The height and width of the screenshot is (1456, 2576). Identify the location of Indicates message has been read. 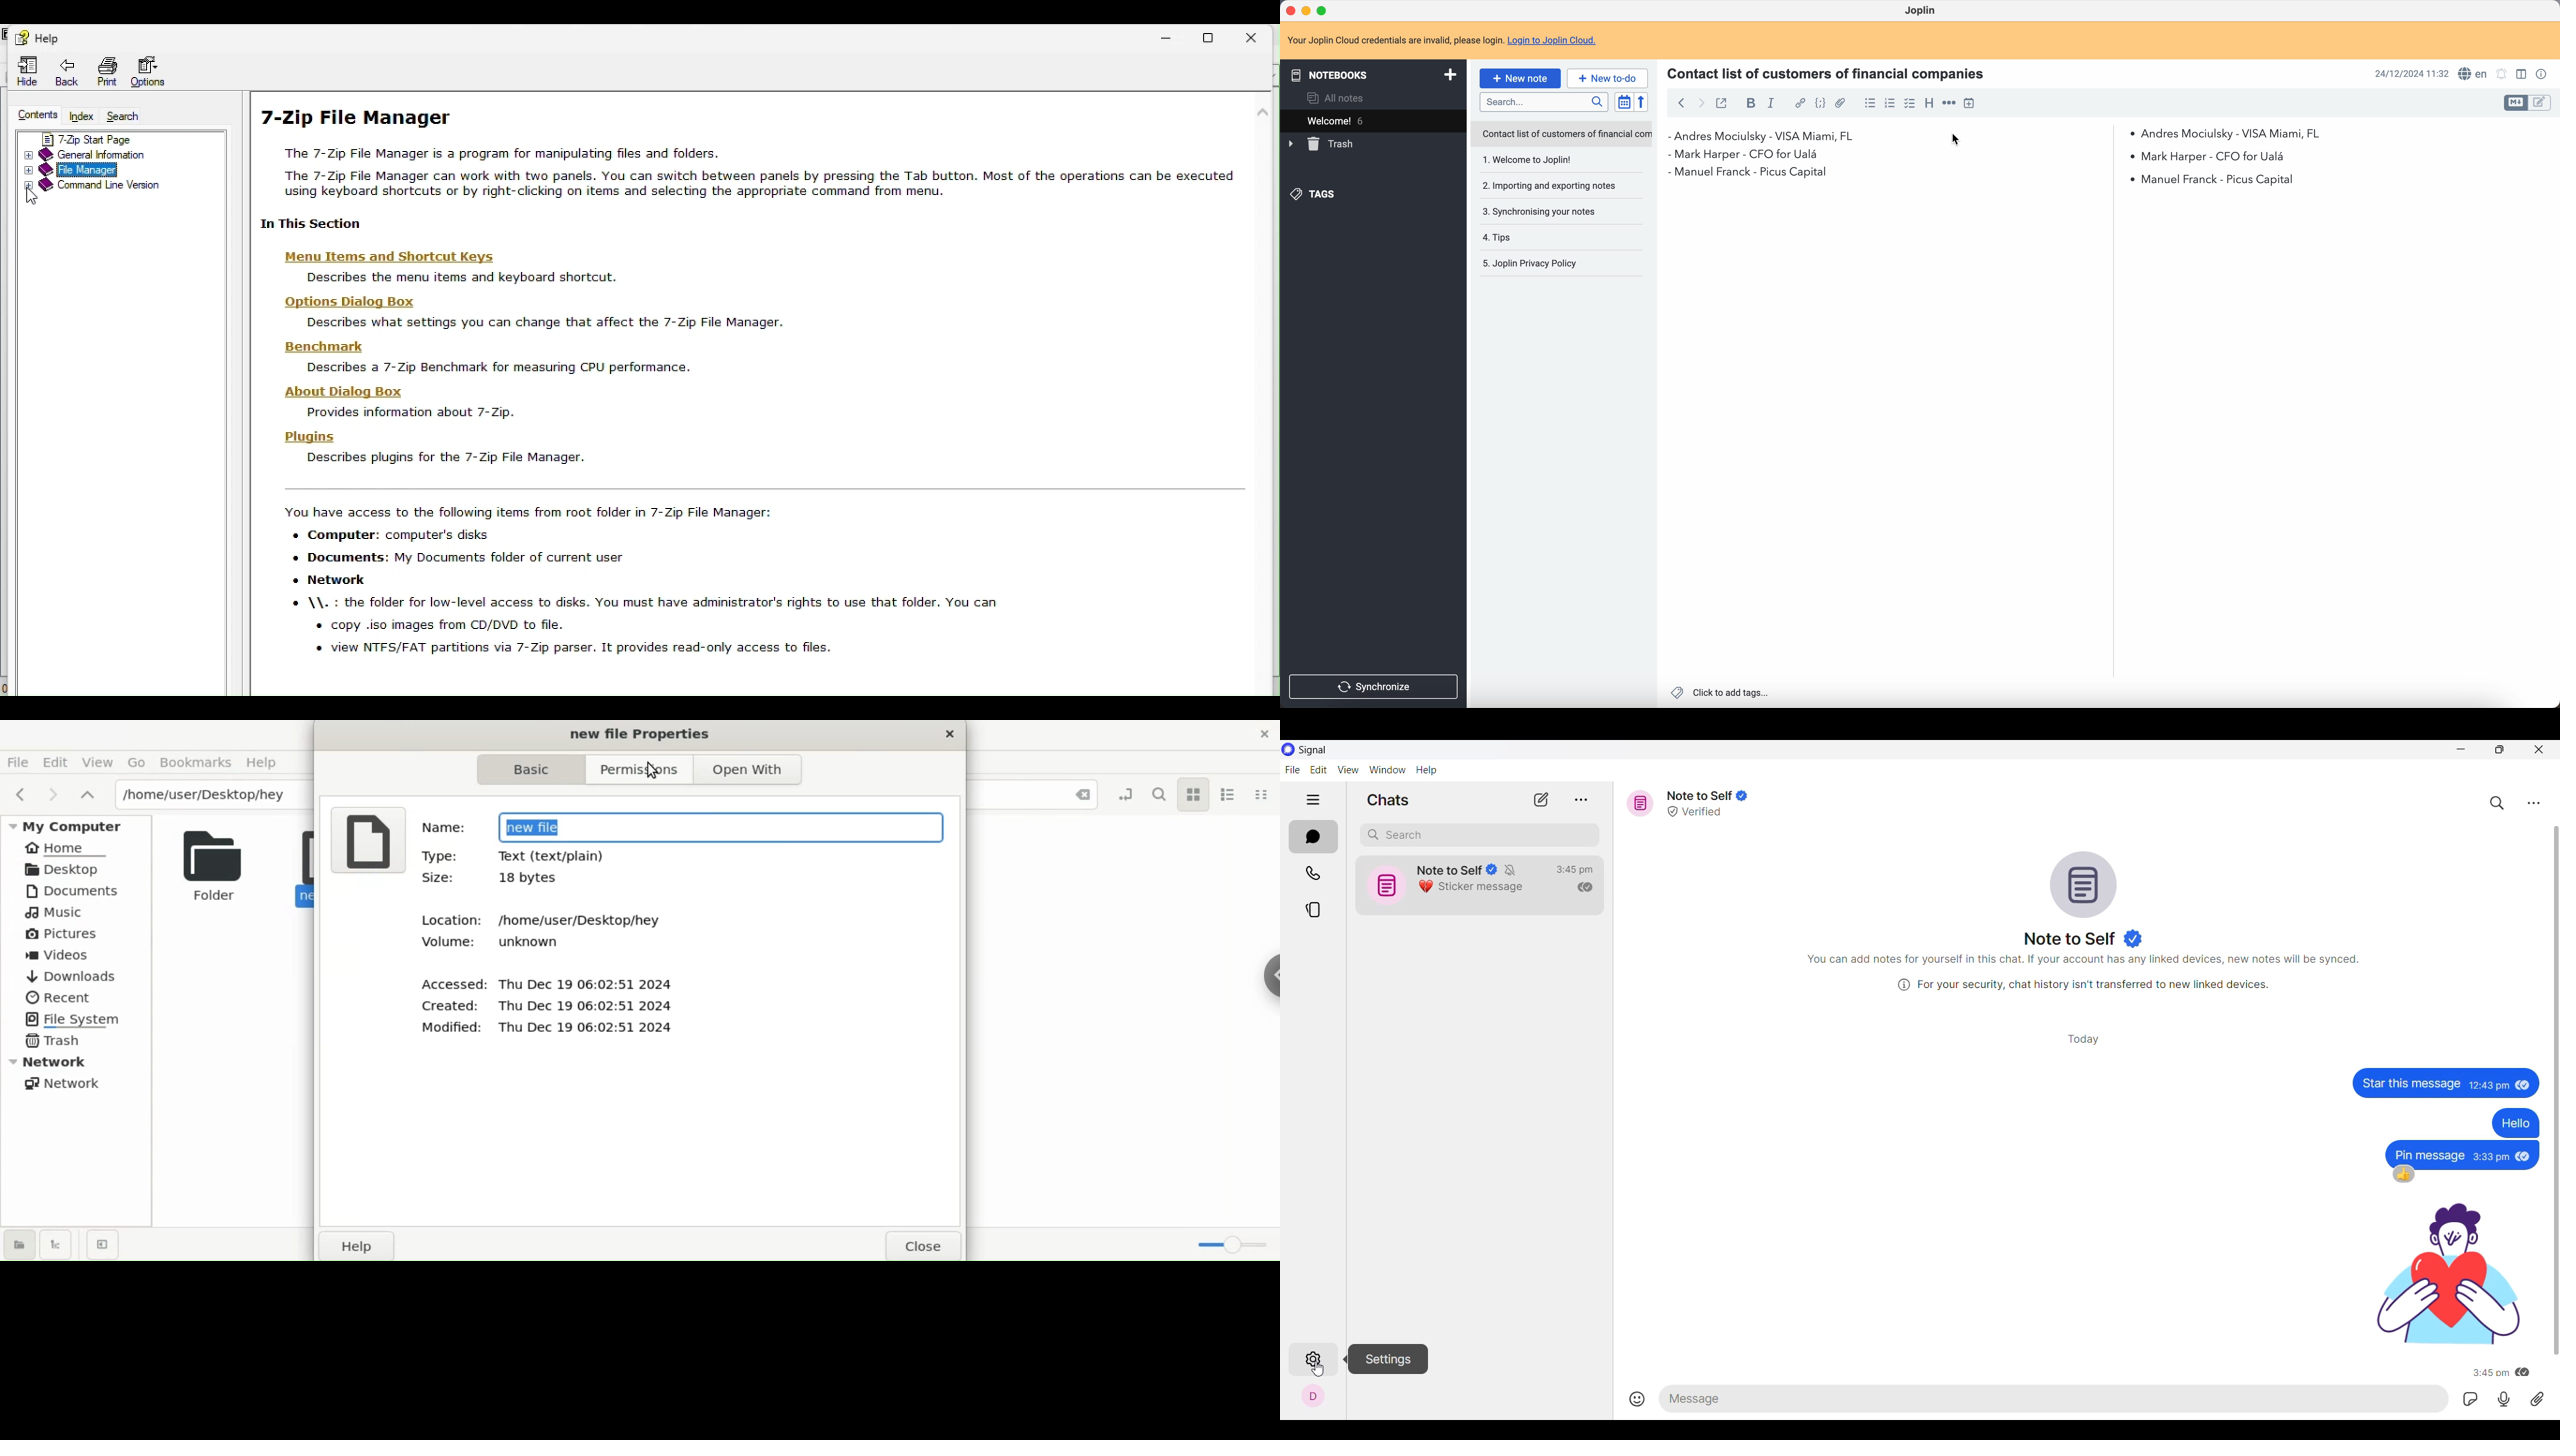
(2523, 1087).